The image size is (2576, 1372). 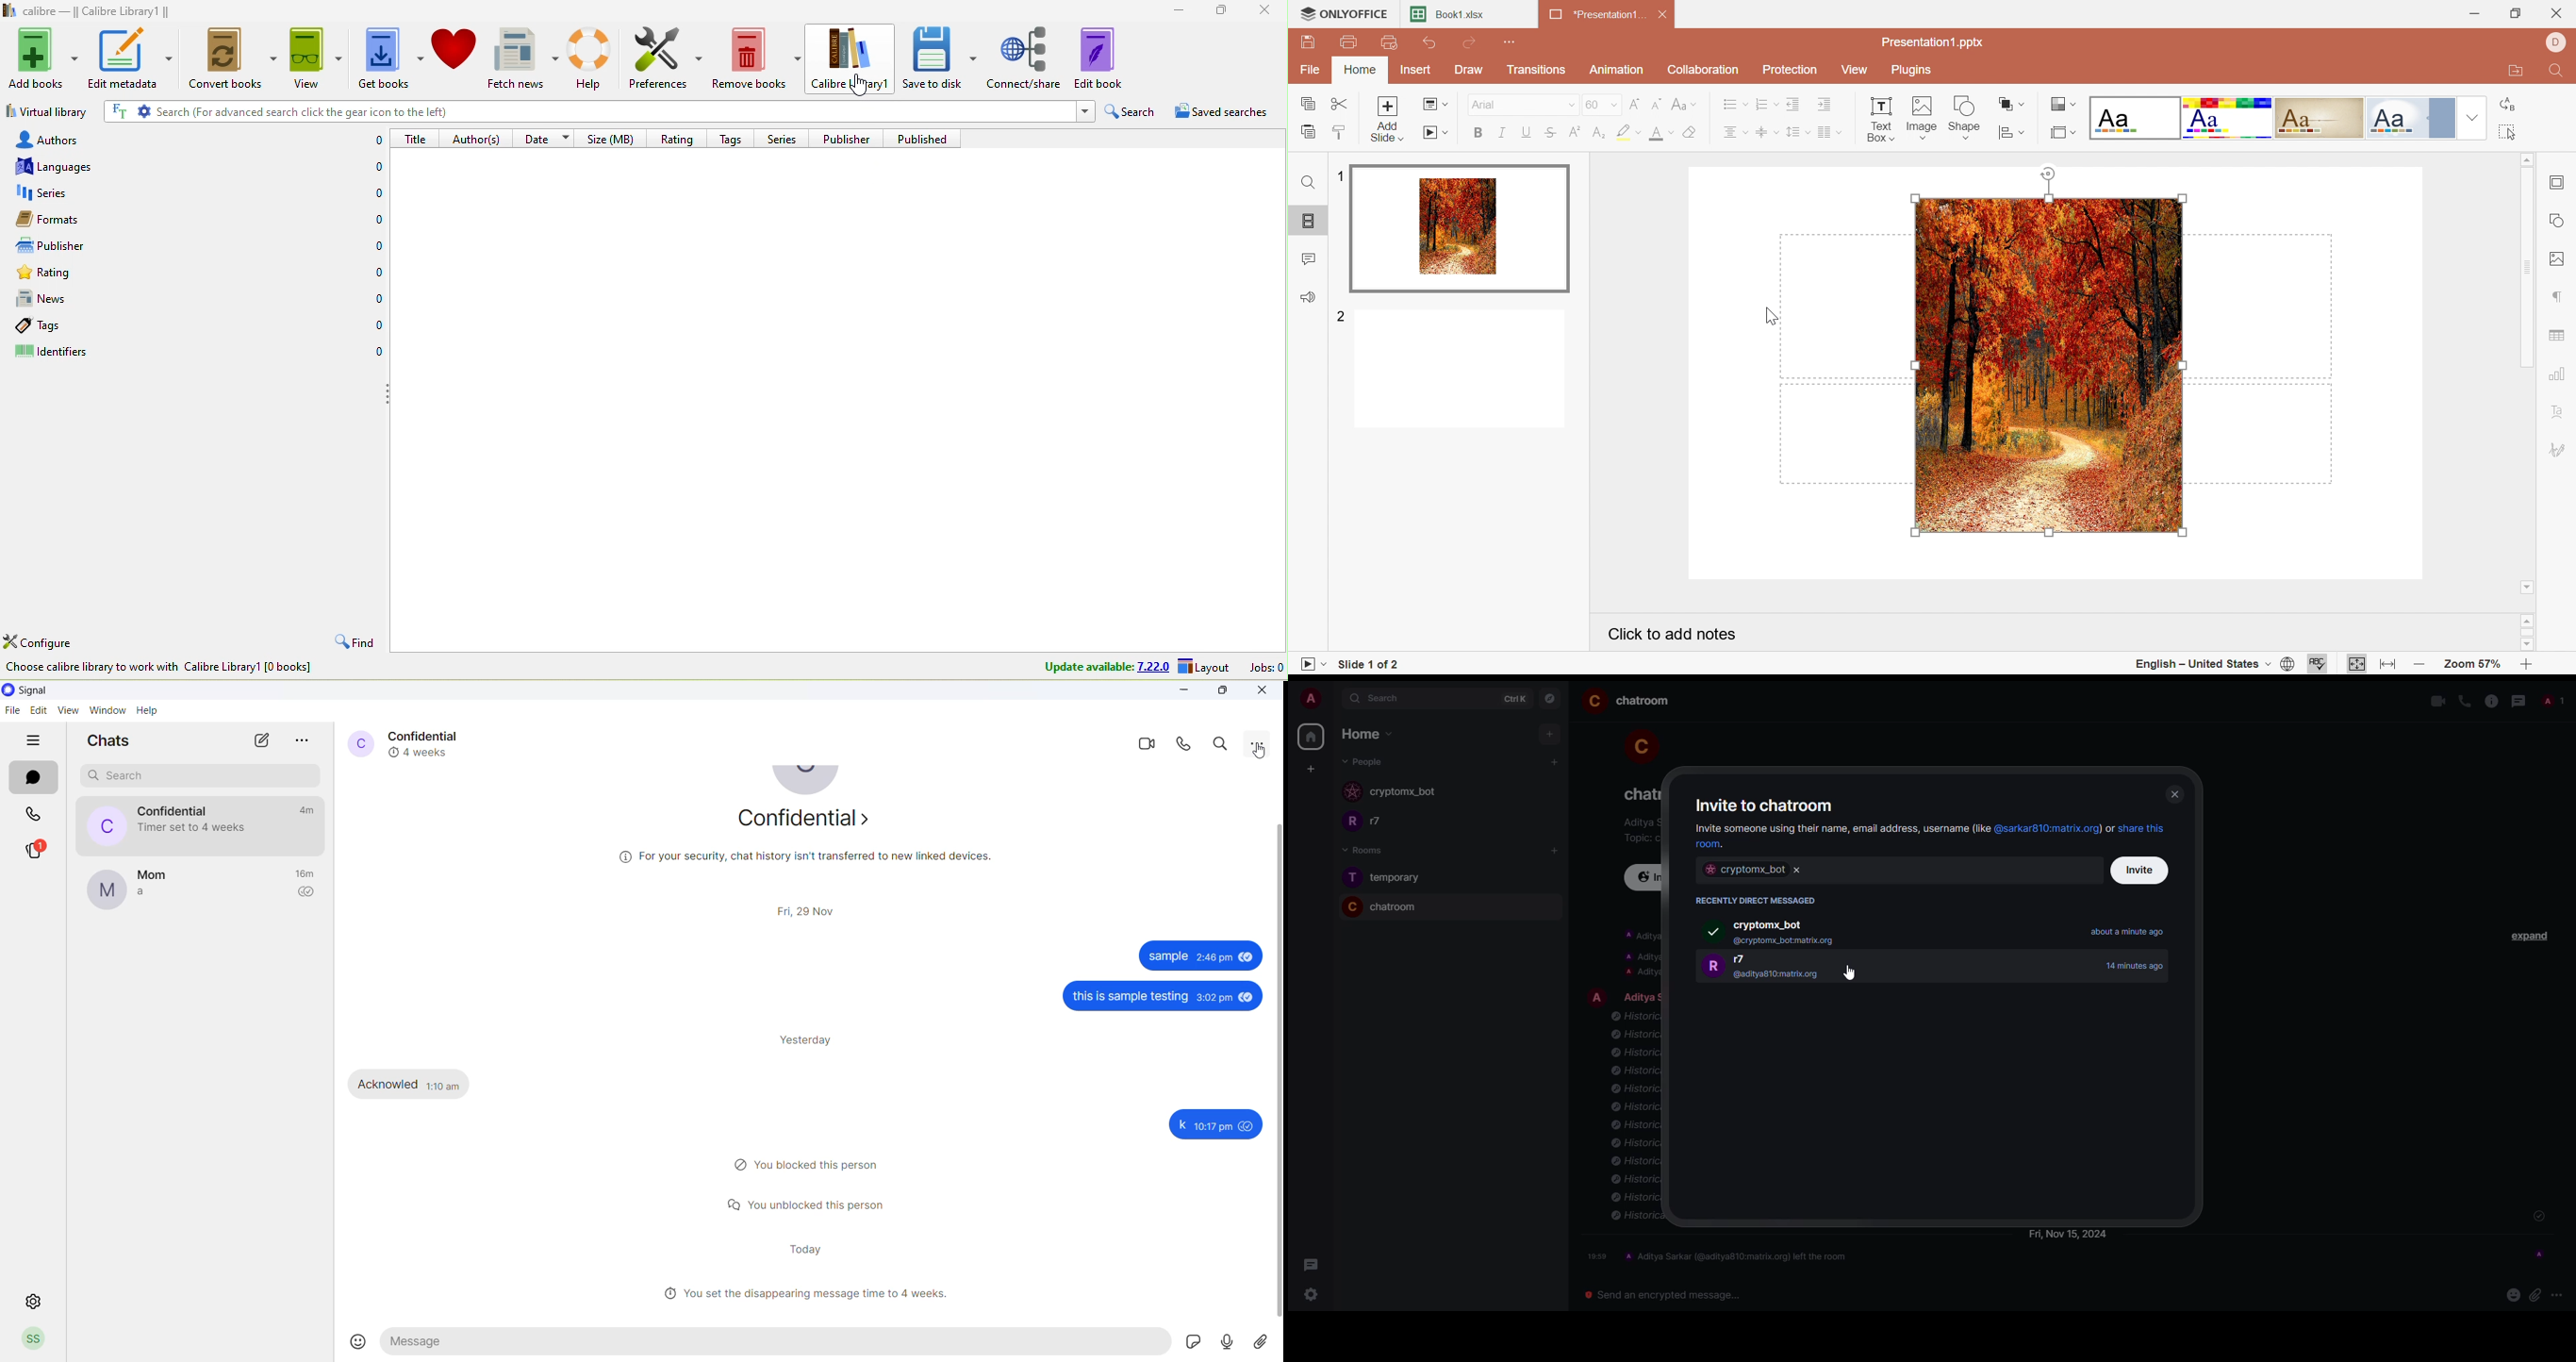 What do you see at coordinates (1735, 132) in the screenshot?
I see `Horizontal align` at bounding box center [1735, 132].